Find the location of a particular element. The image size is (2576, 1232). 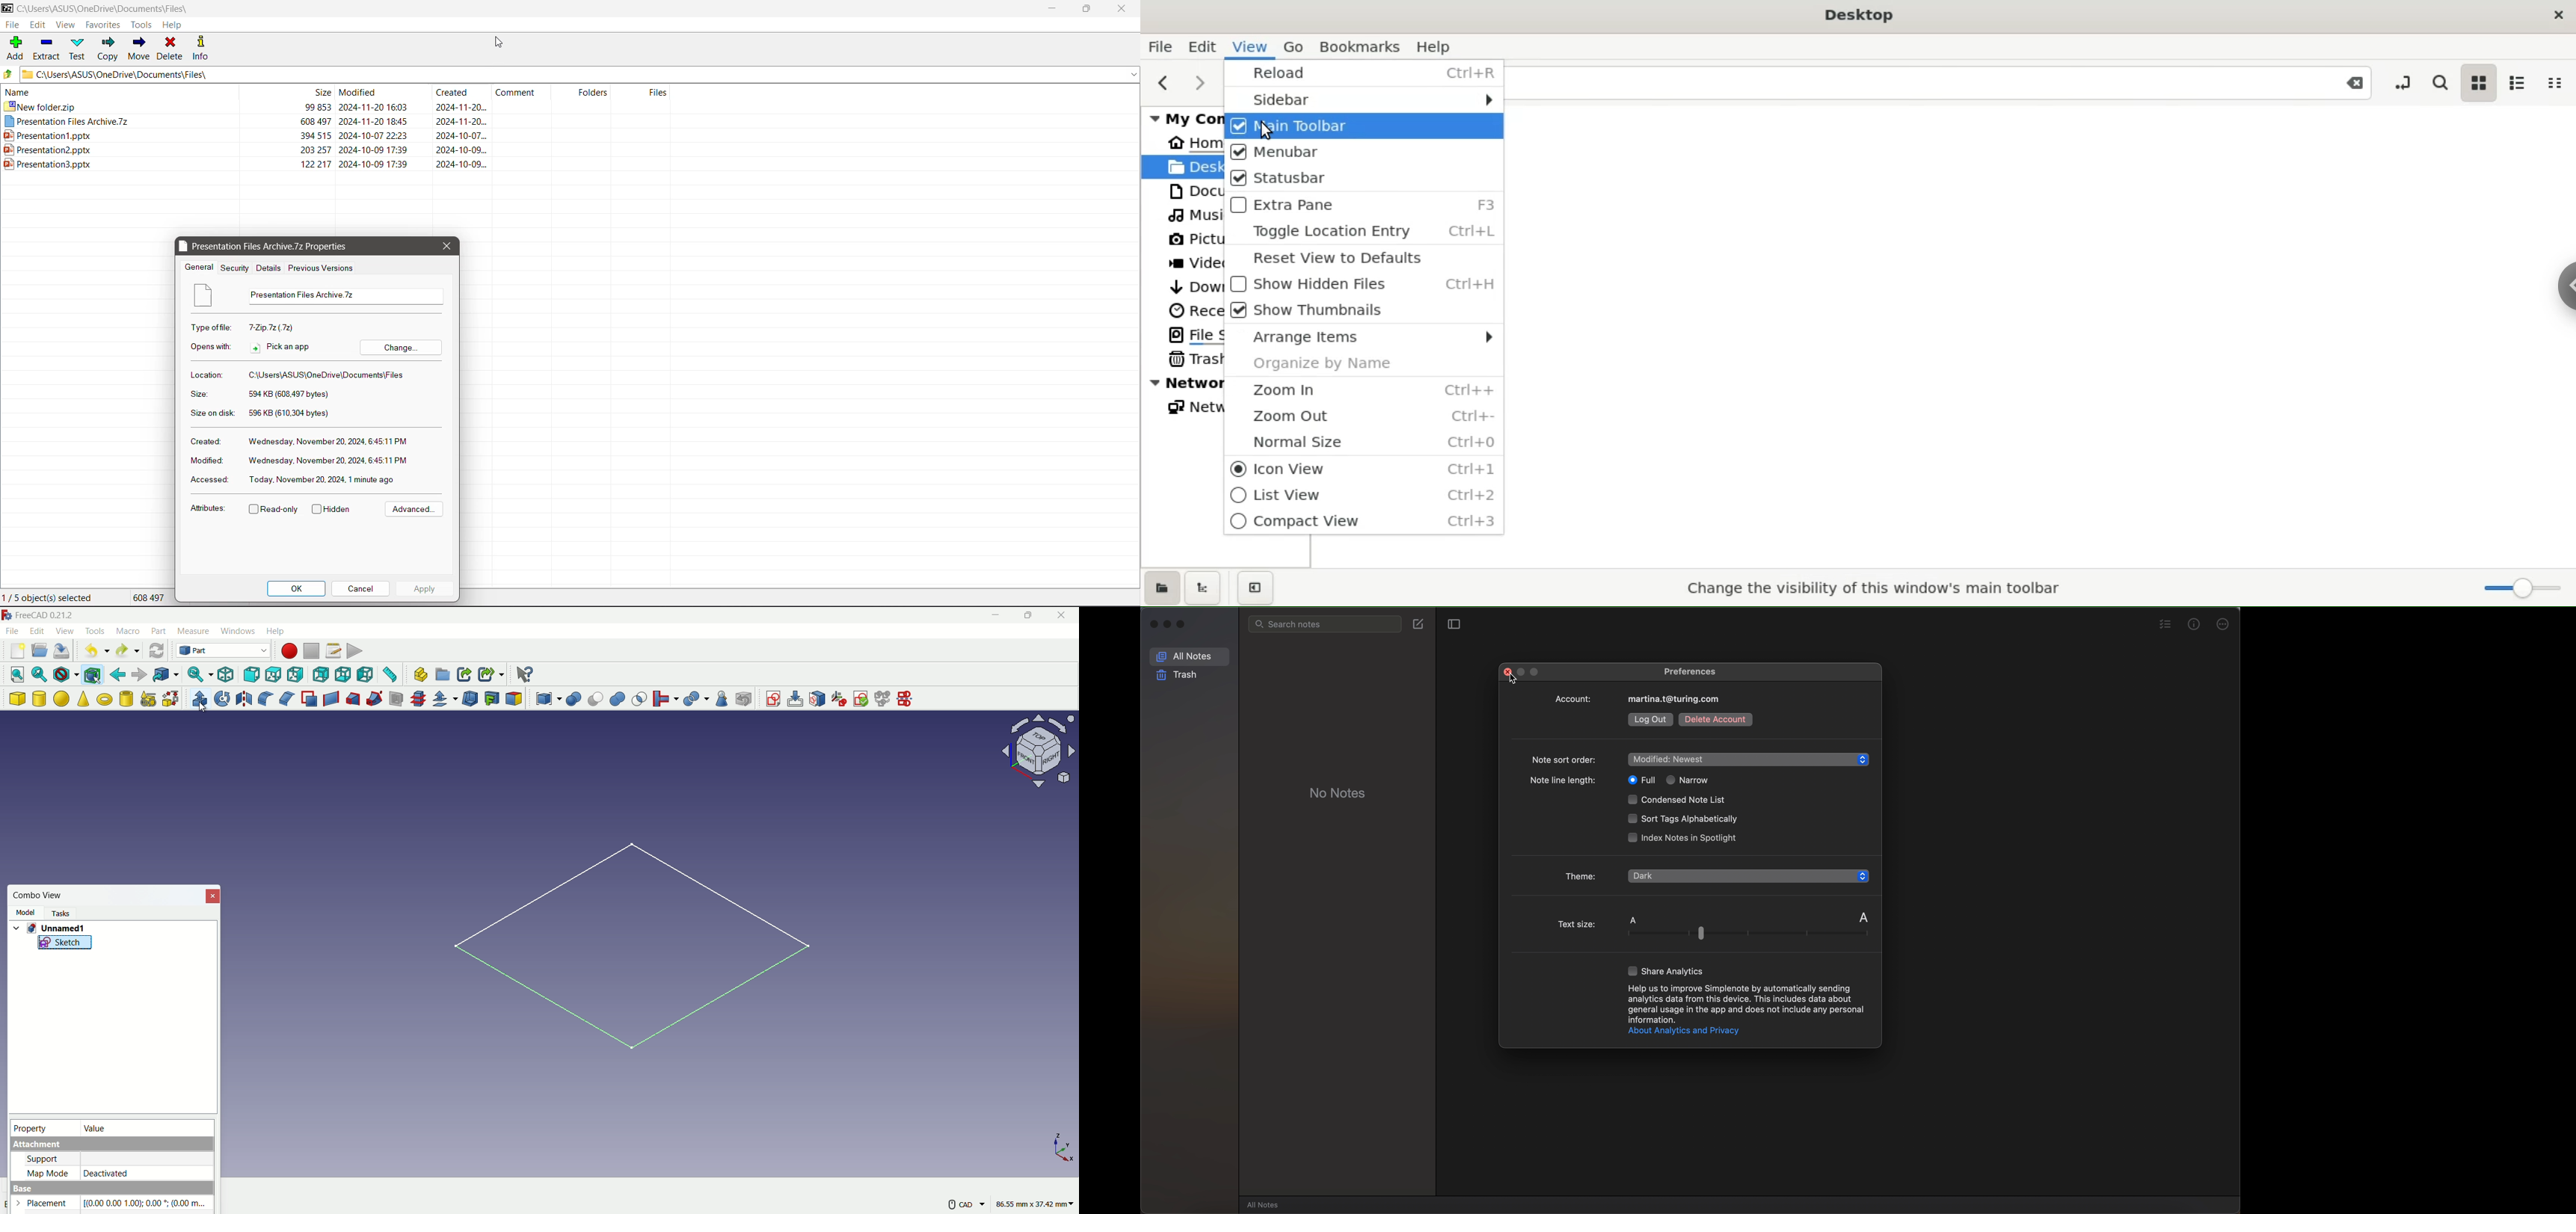

go to linked objects is located at coordinates (166, 674).